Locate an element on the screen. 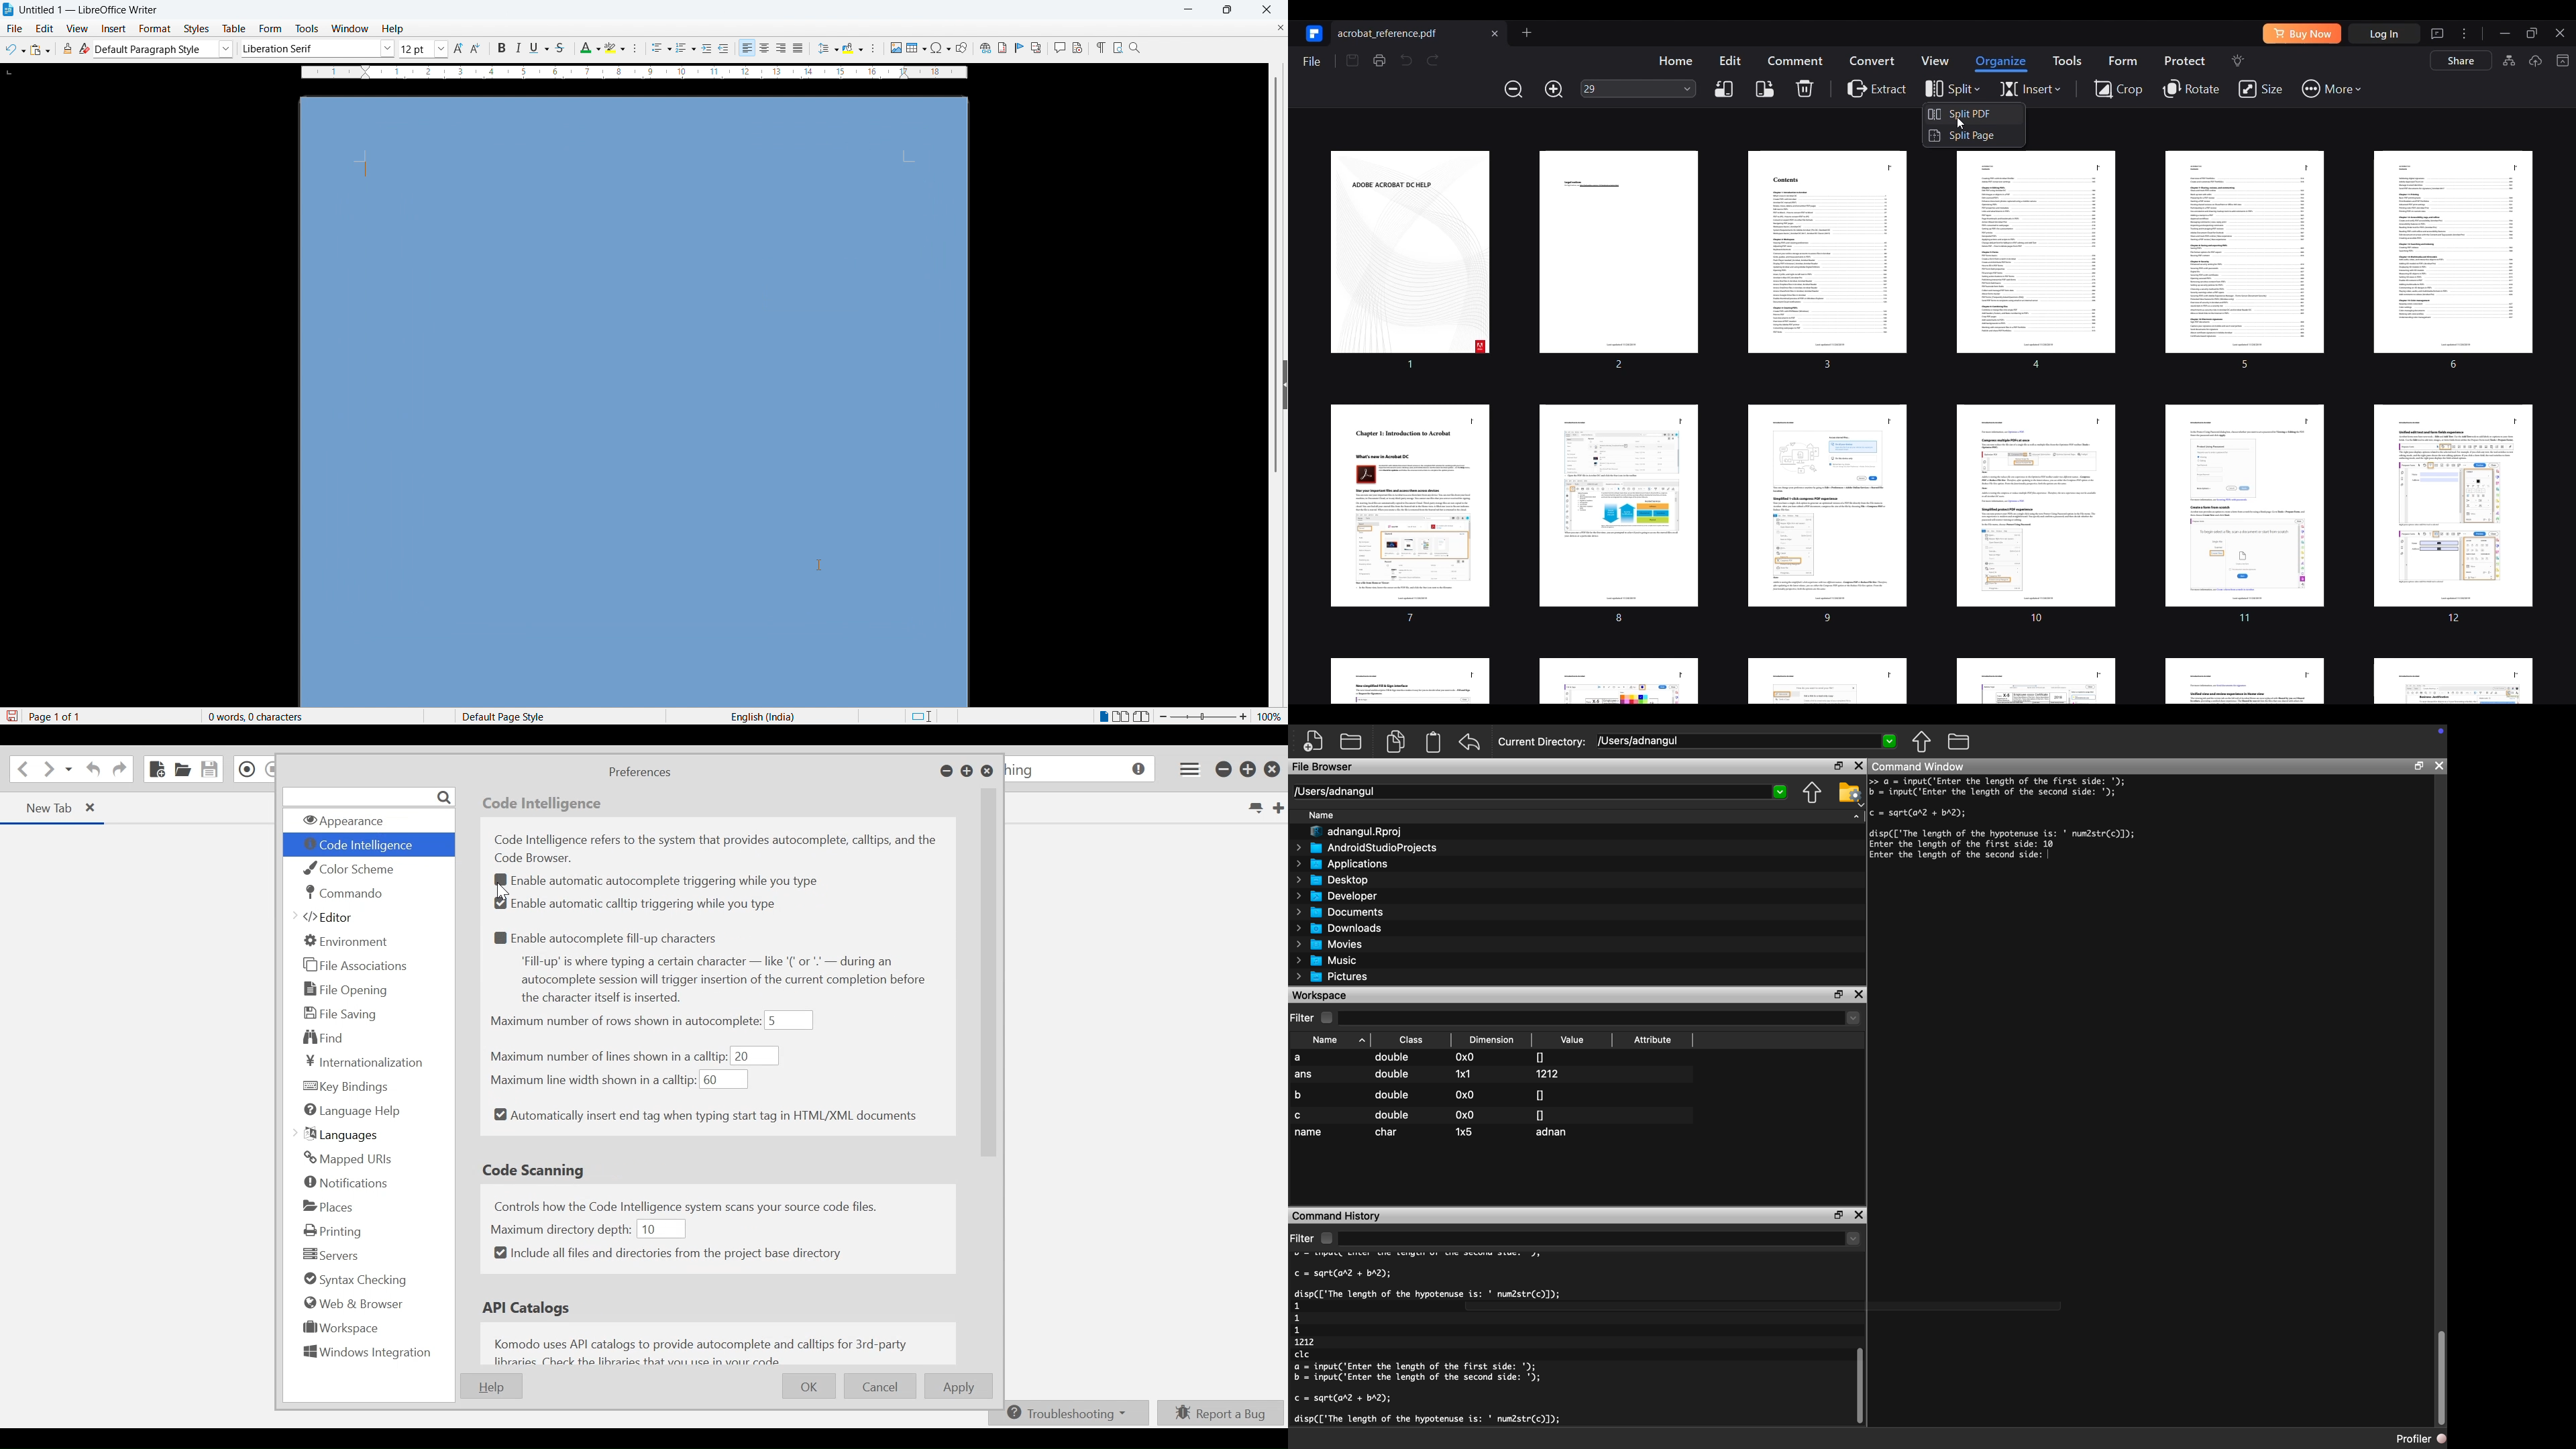  align right  is located at coordinates (782, 48).